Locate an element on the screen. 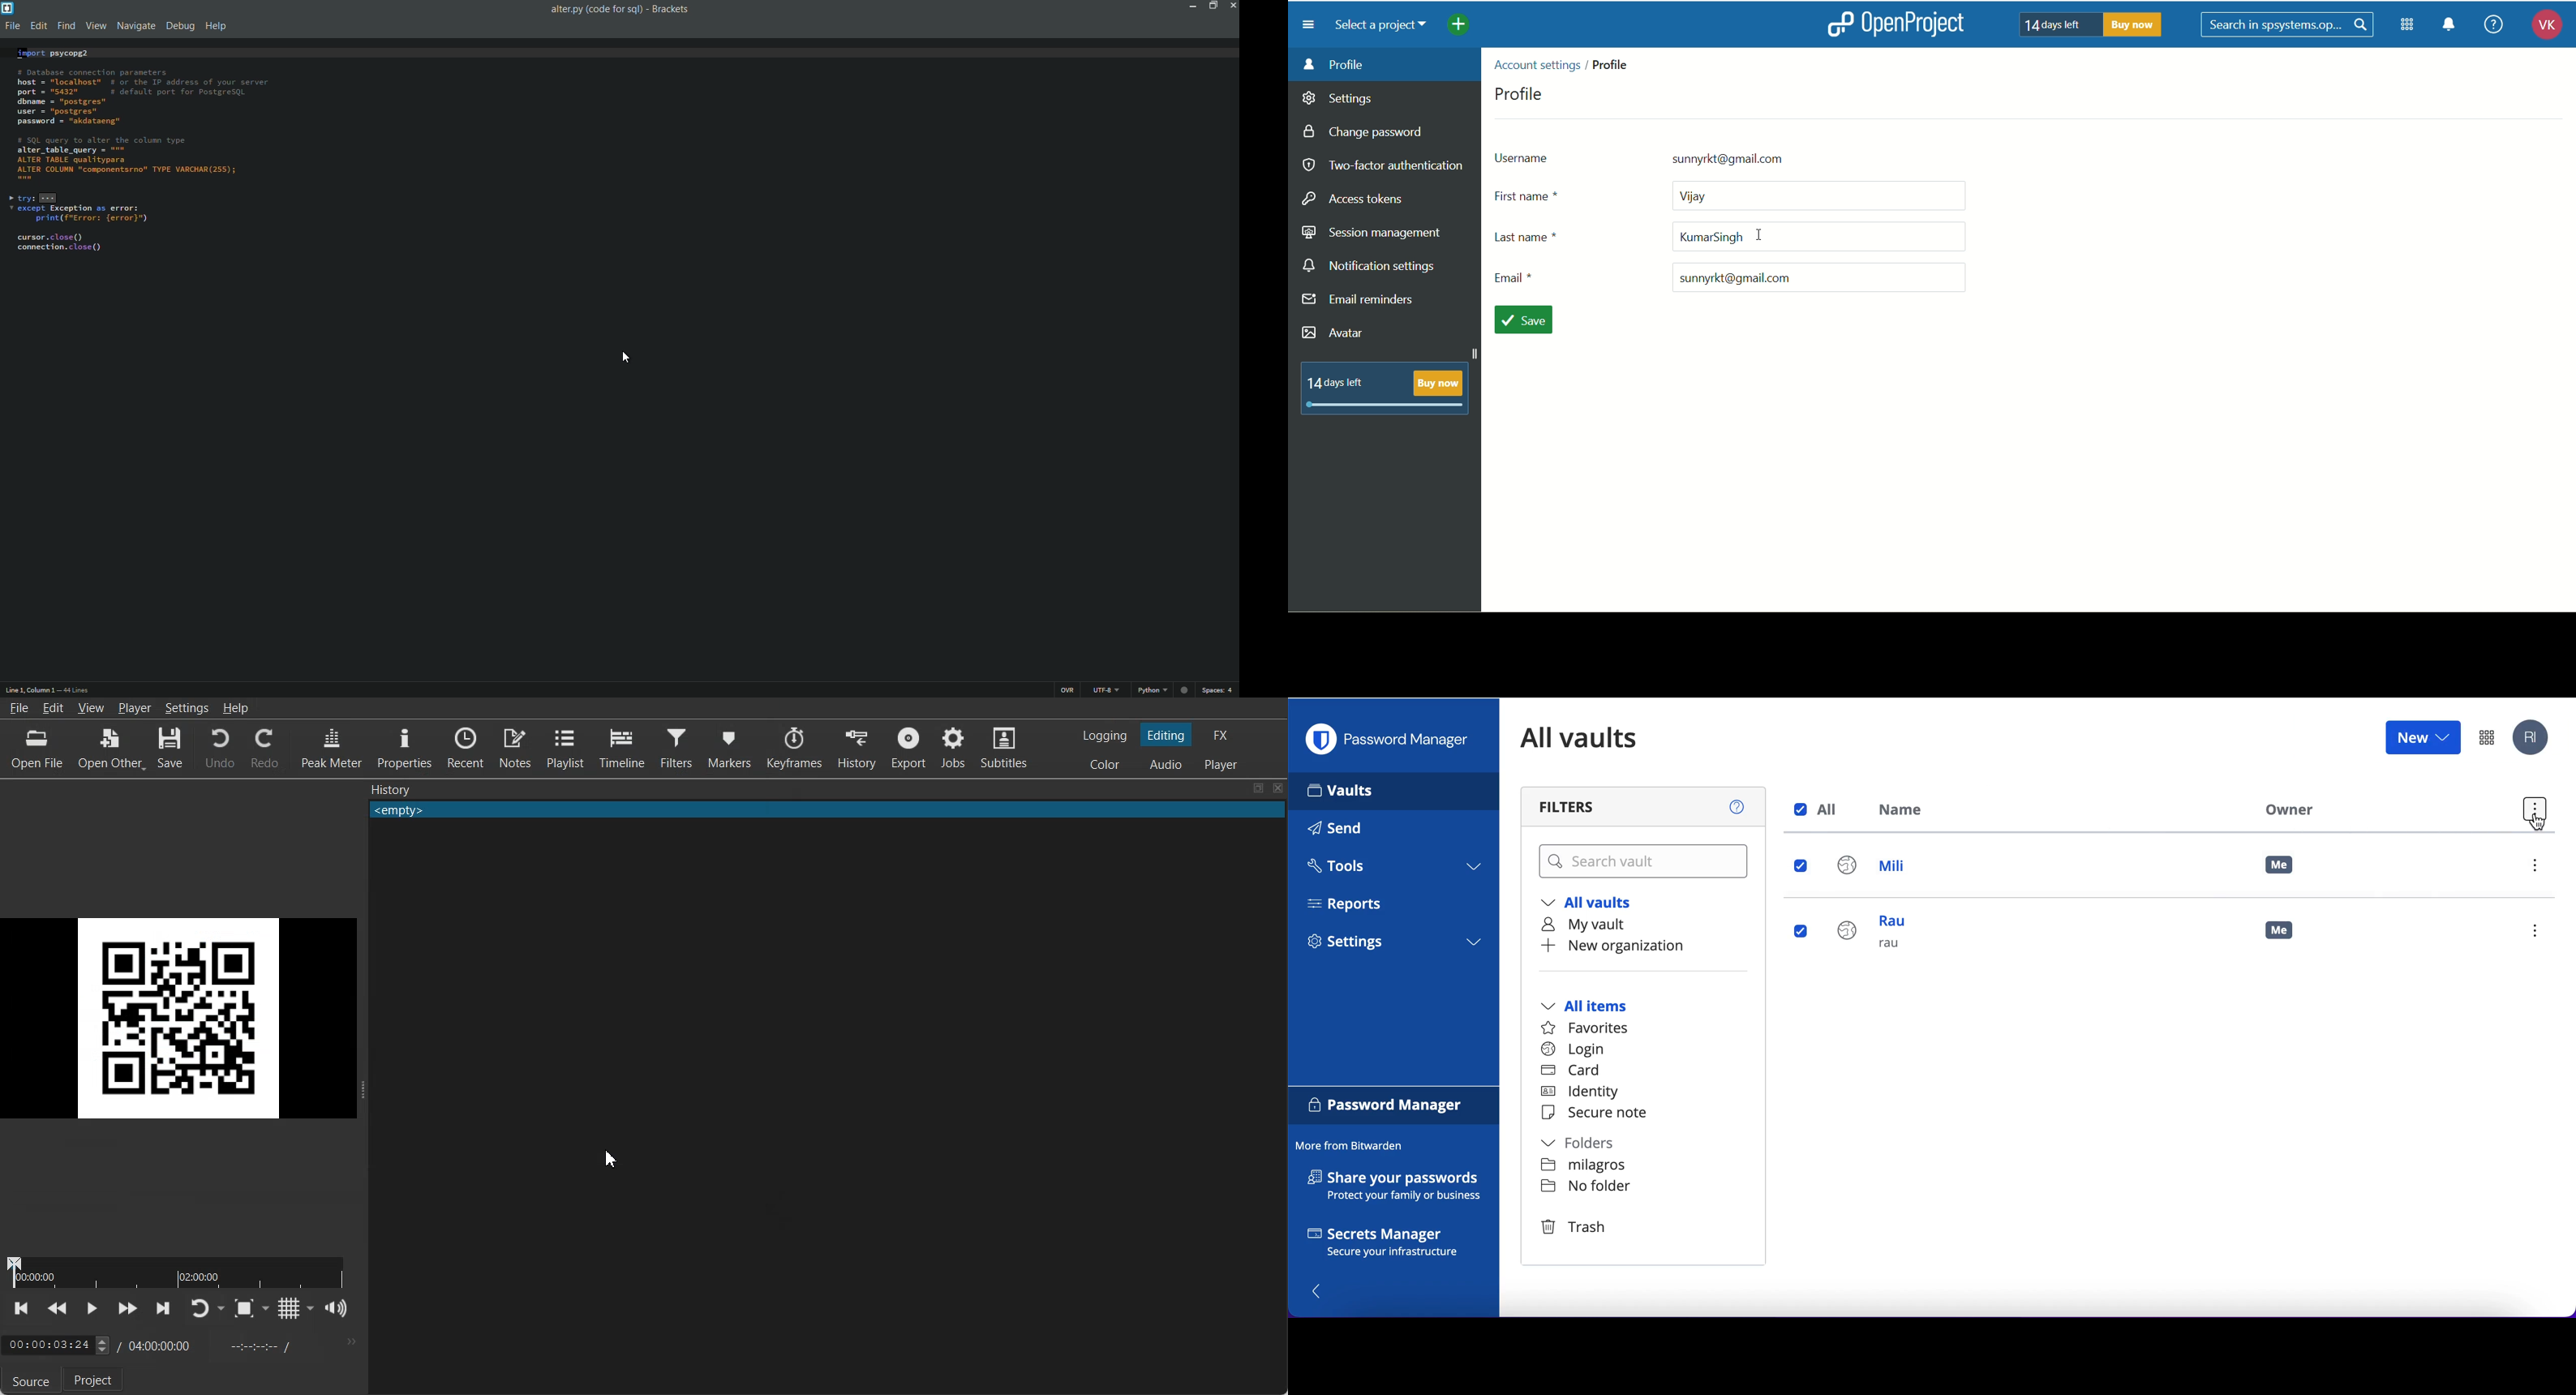 This screenshot has width=2576, height=1400. Time is located at coordinates (45, 1341).